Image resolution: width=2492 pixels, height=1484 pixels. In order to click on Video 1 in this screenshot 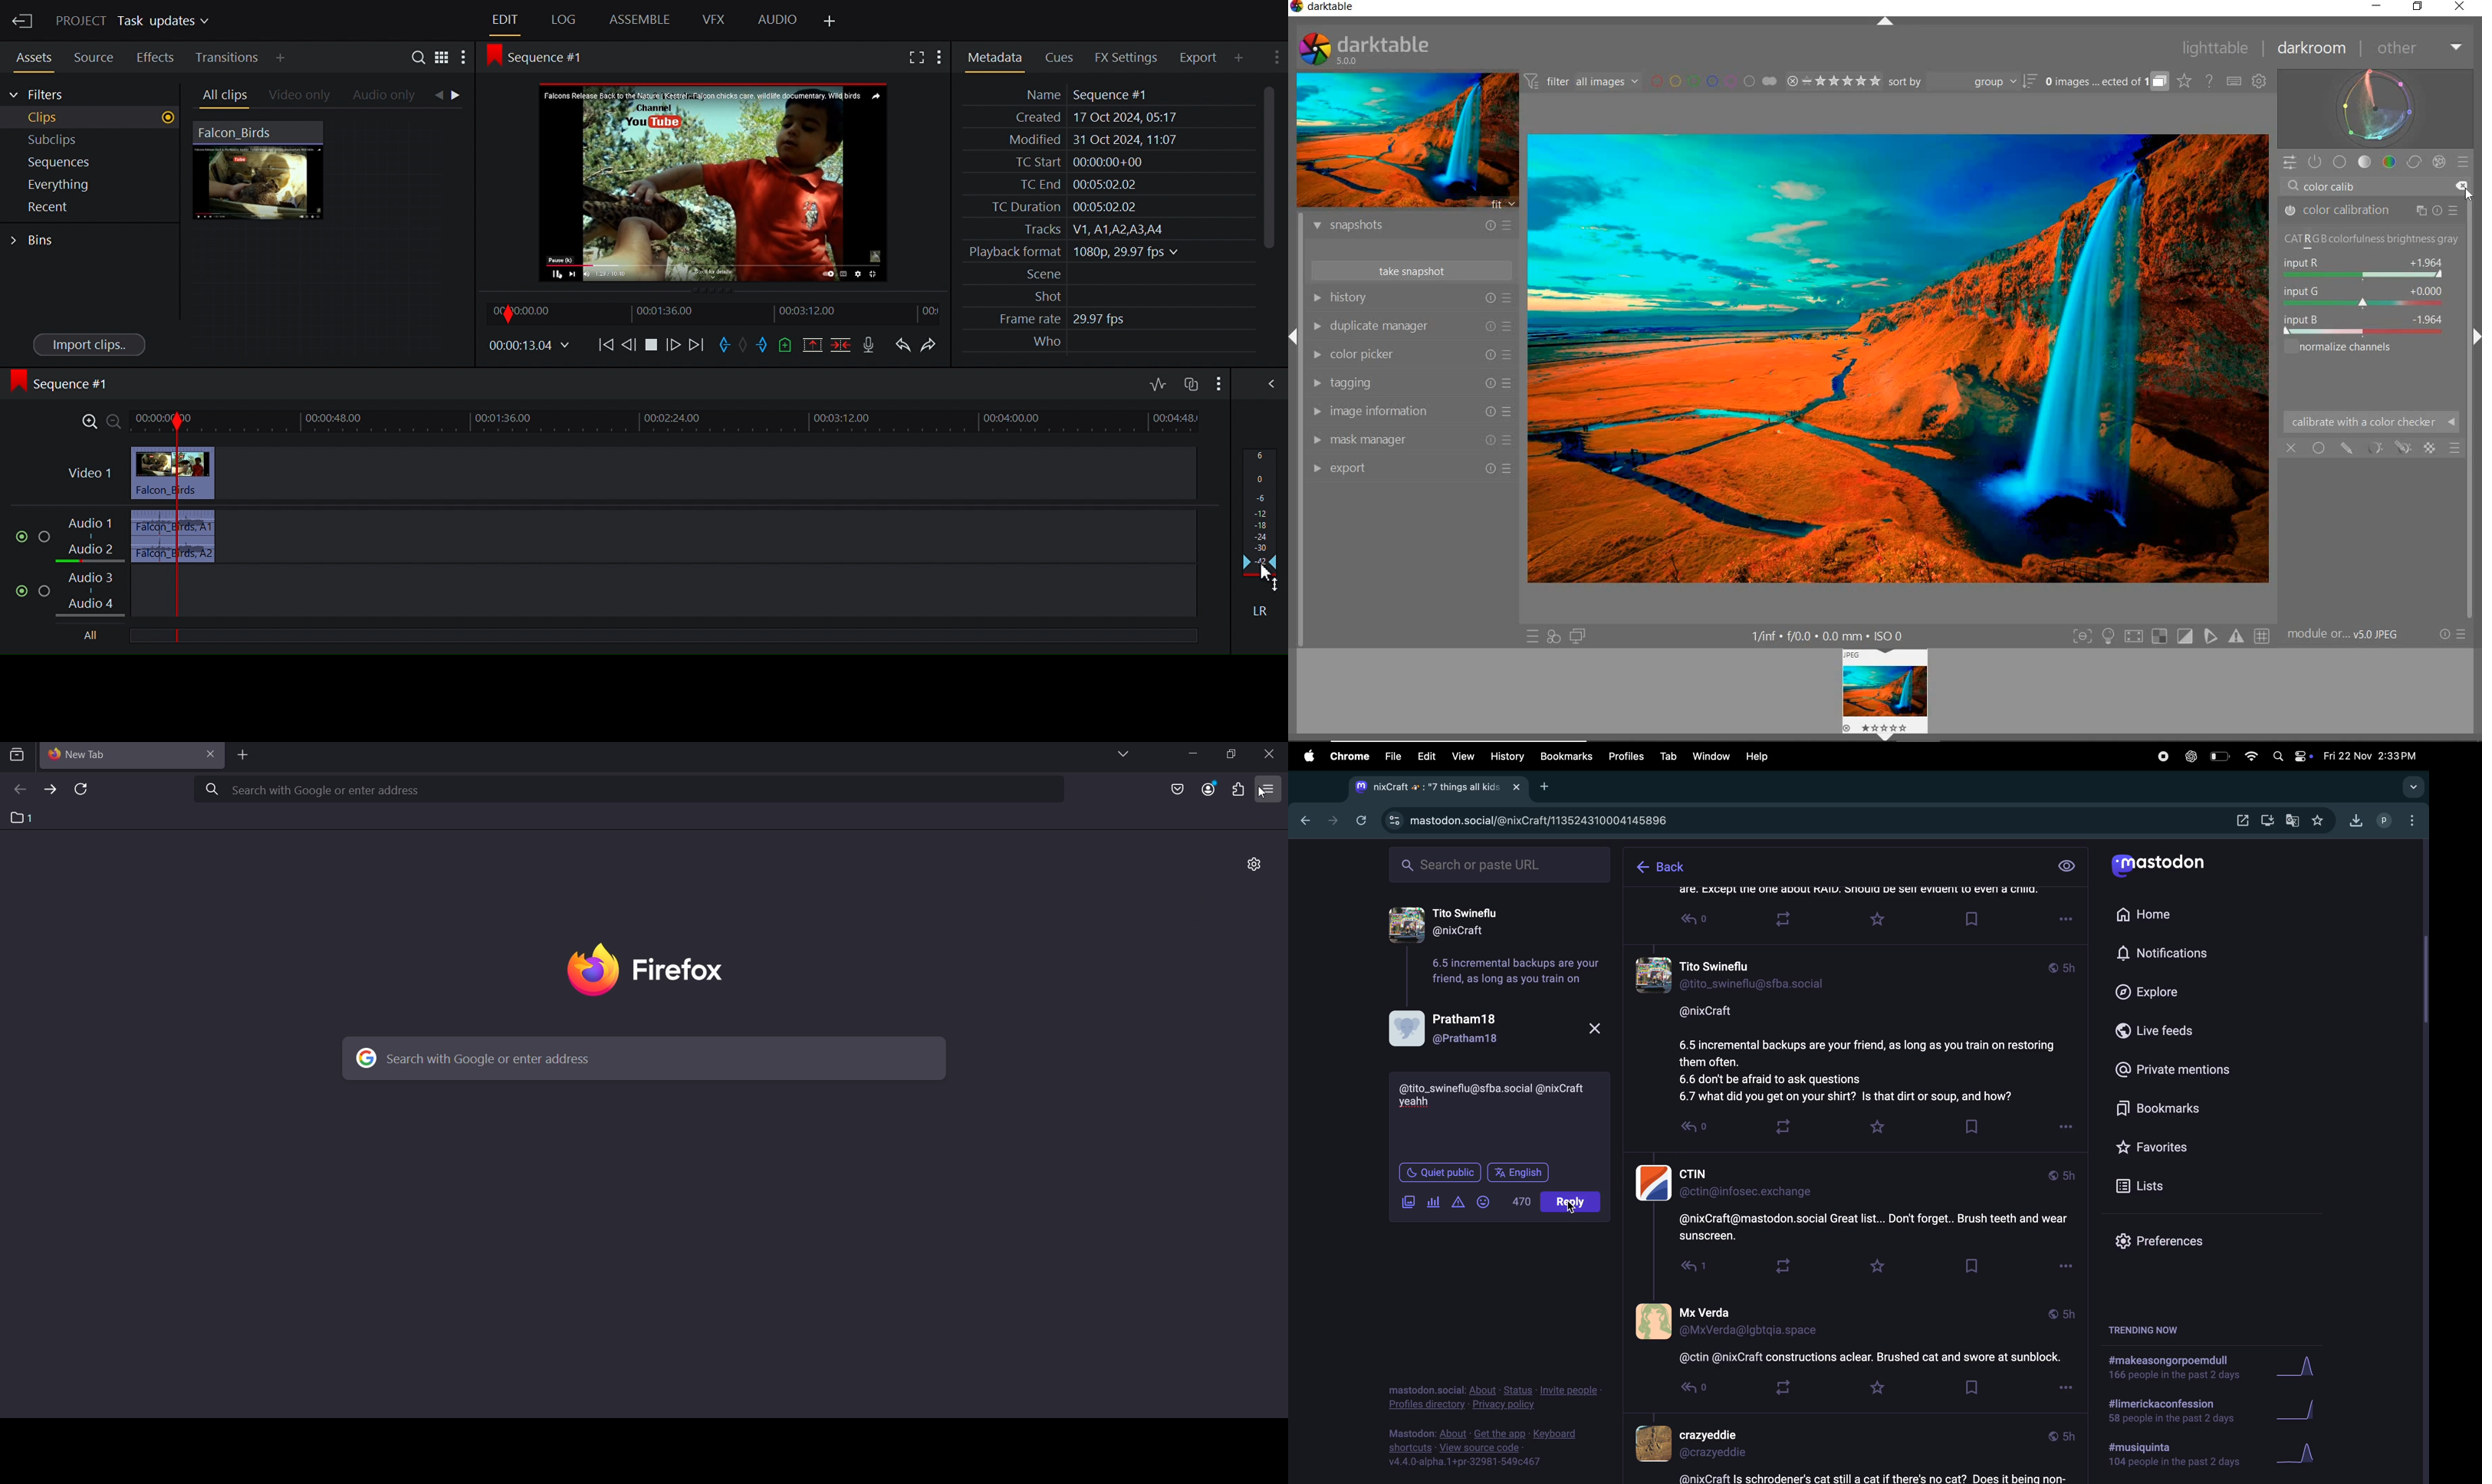, I will do `click(88, 474)`.